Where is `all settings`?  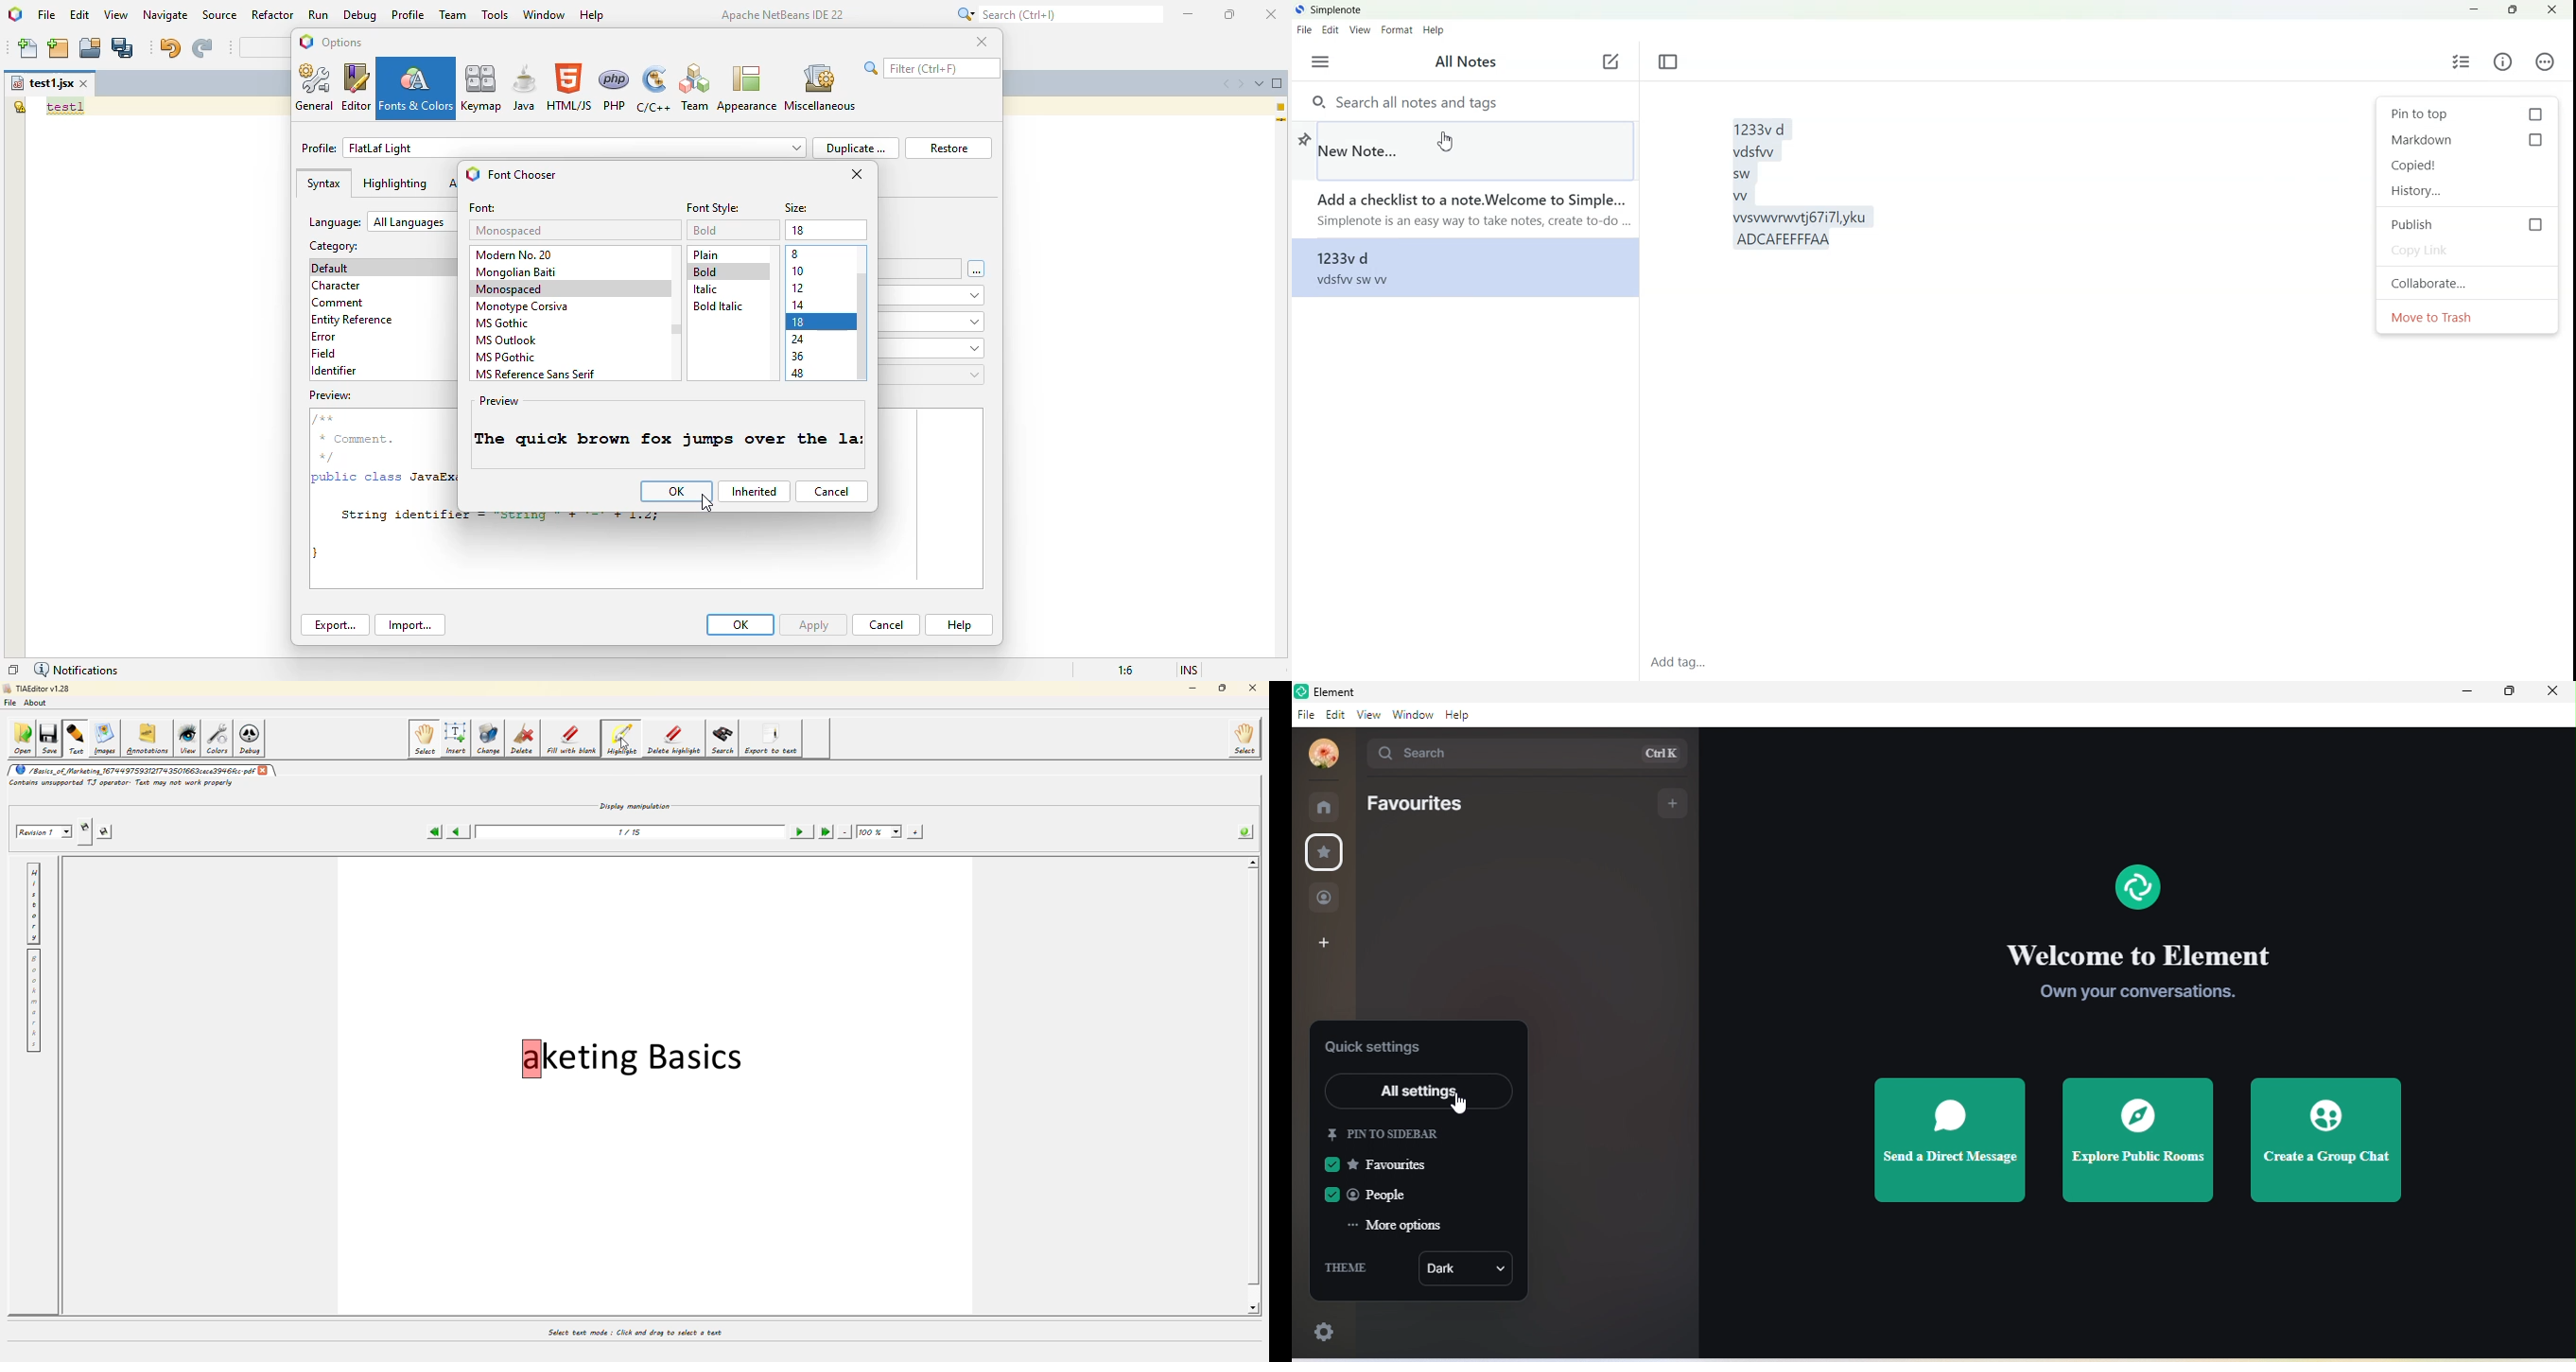
all settings is located at coordinates (1417, 1090).